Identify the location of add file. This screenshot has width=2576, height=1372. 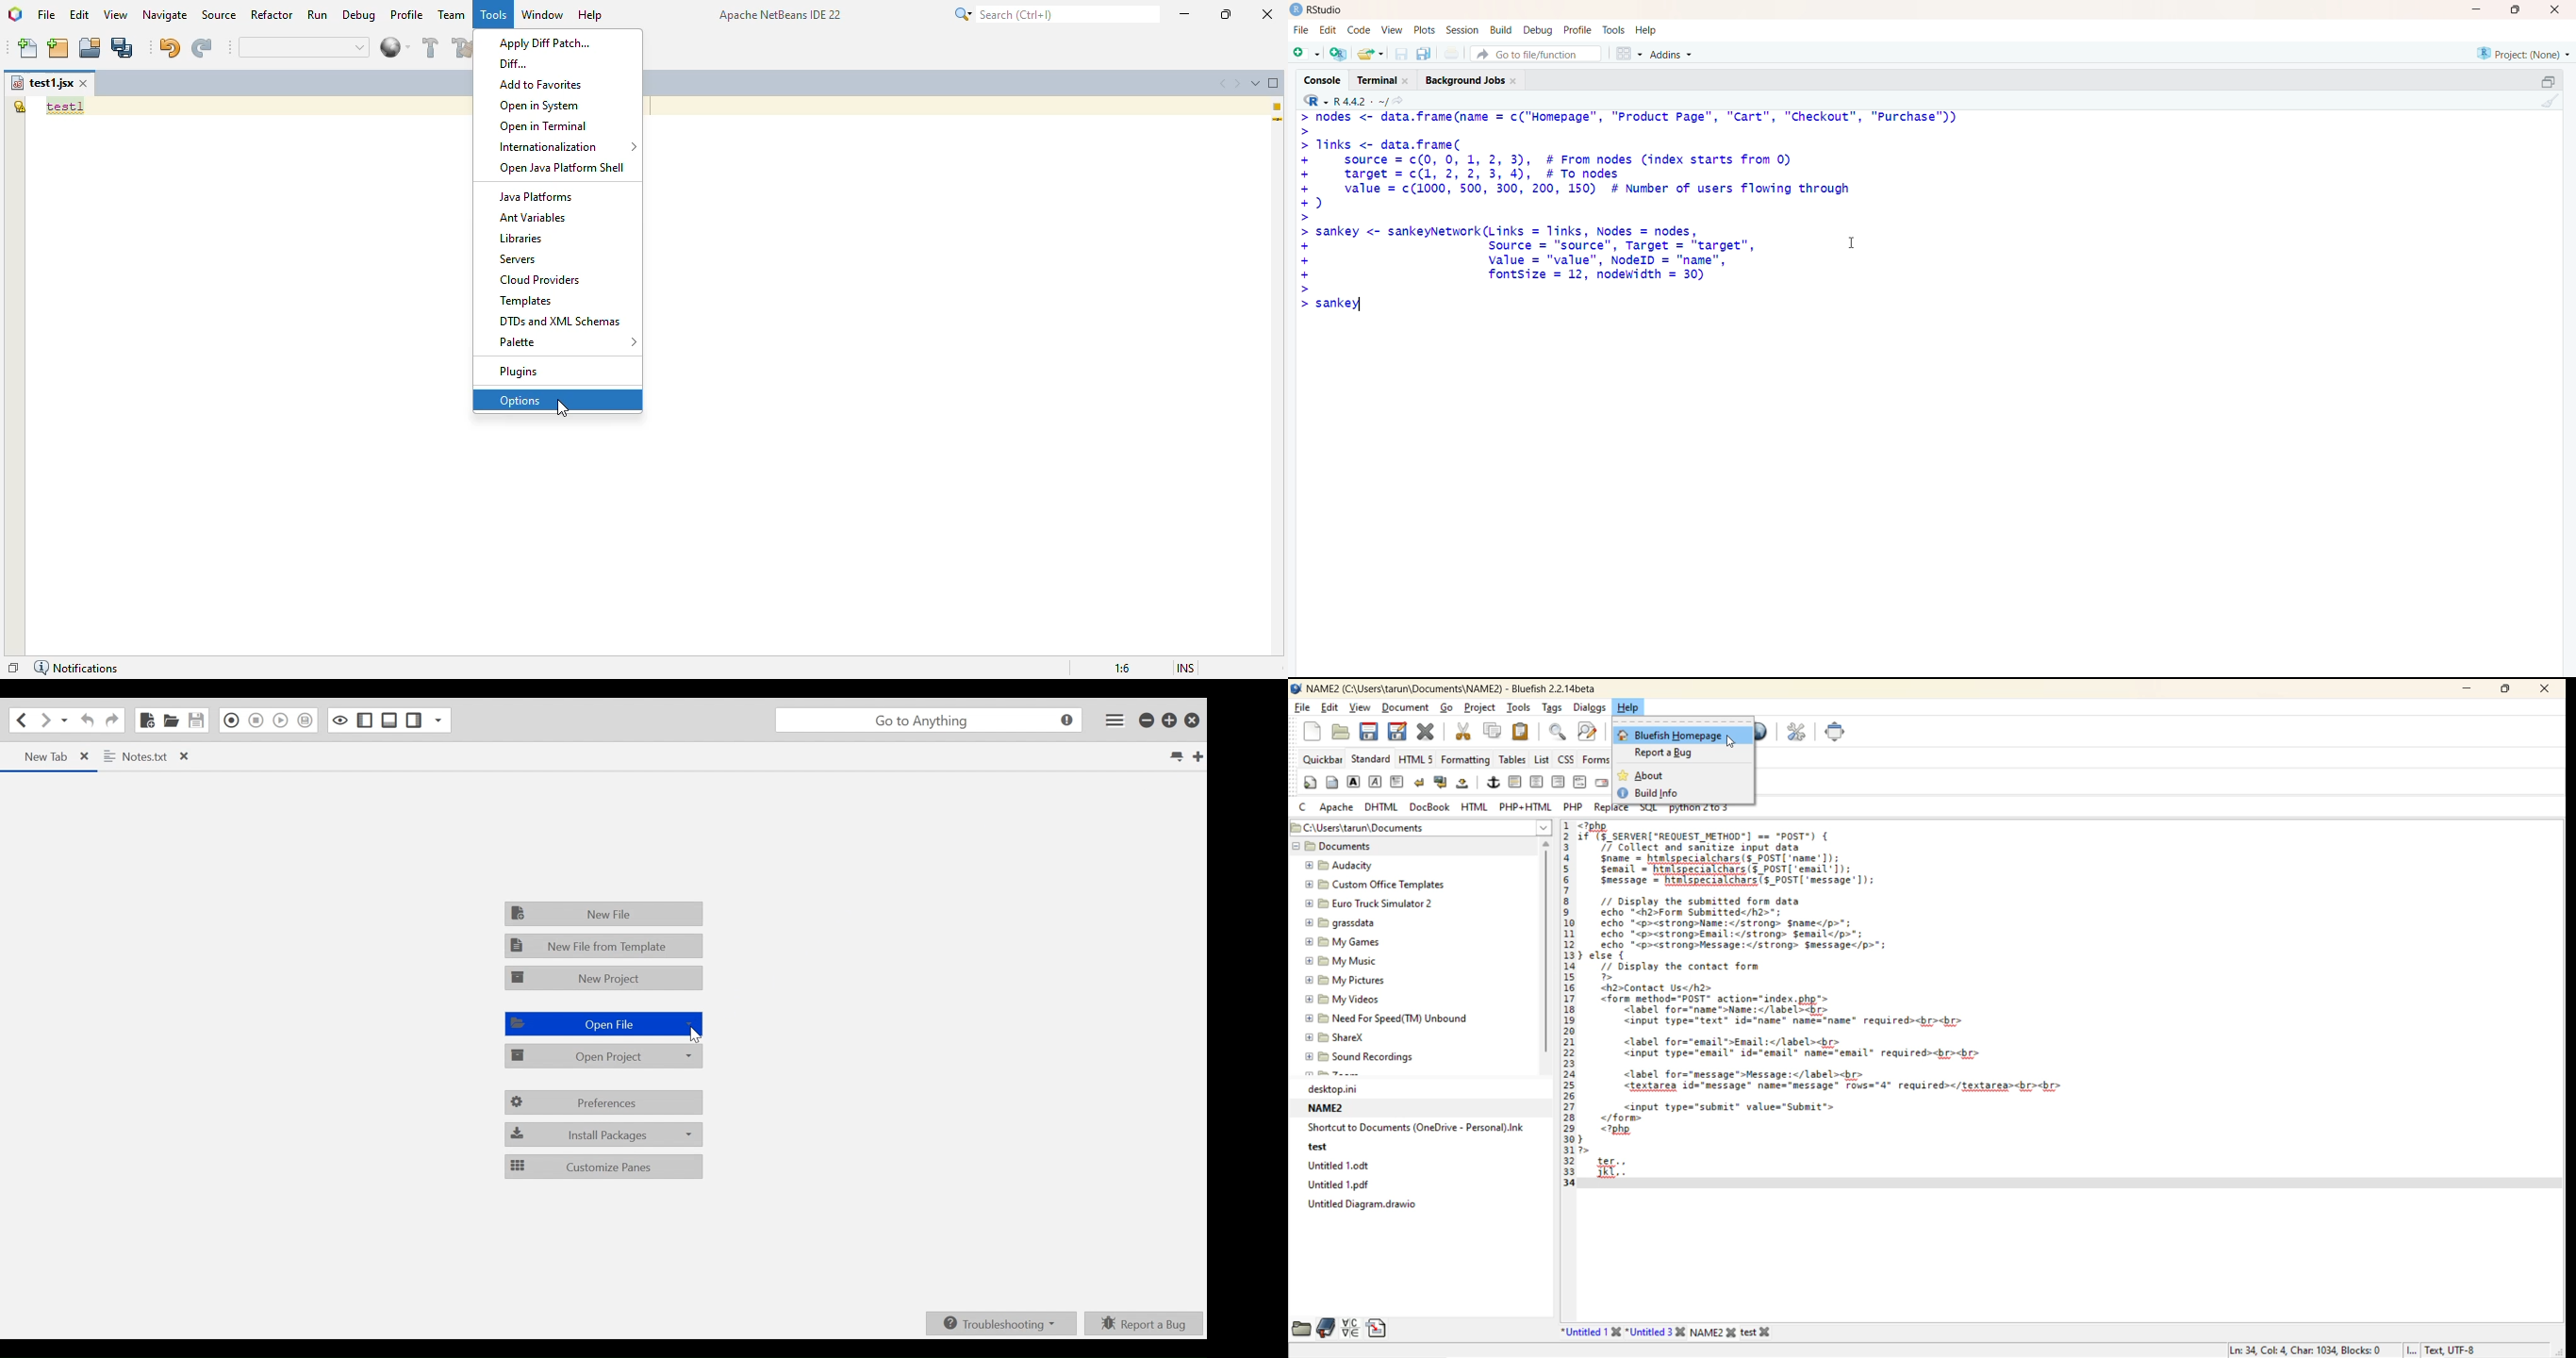
(1339, 55).